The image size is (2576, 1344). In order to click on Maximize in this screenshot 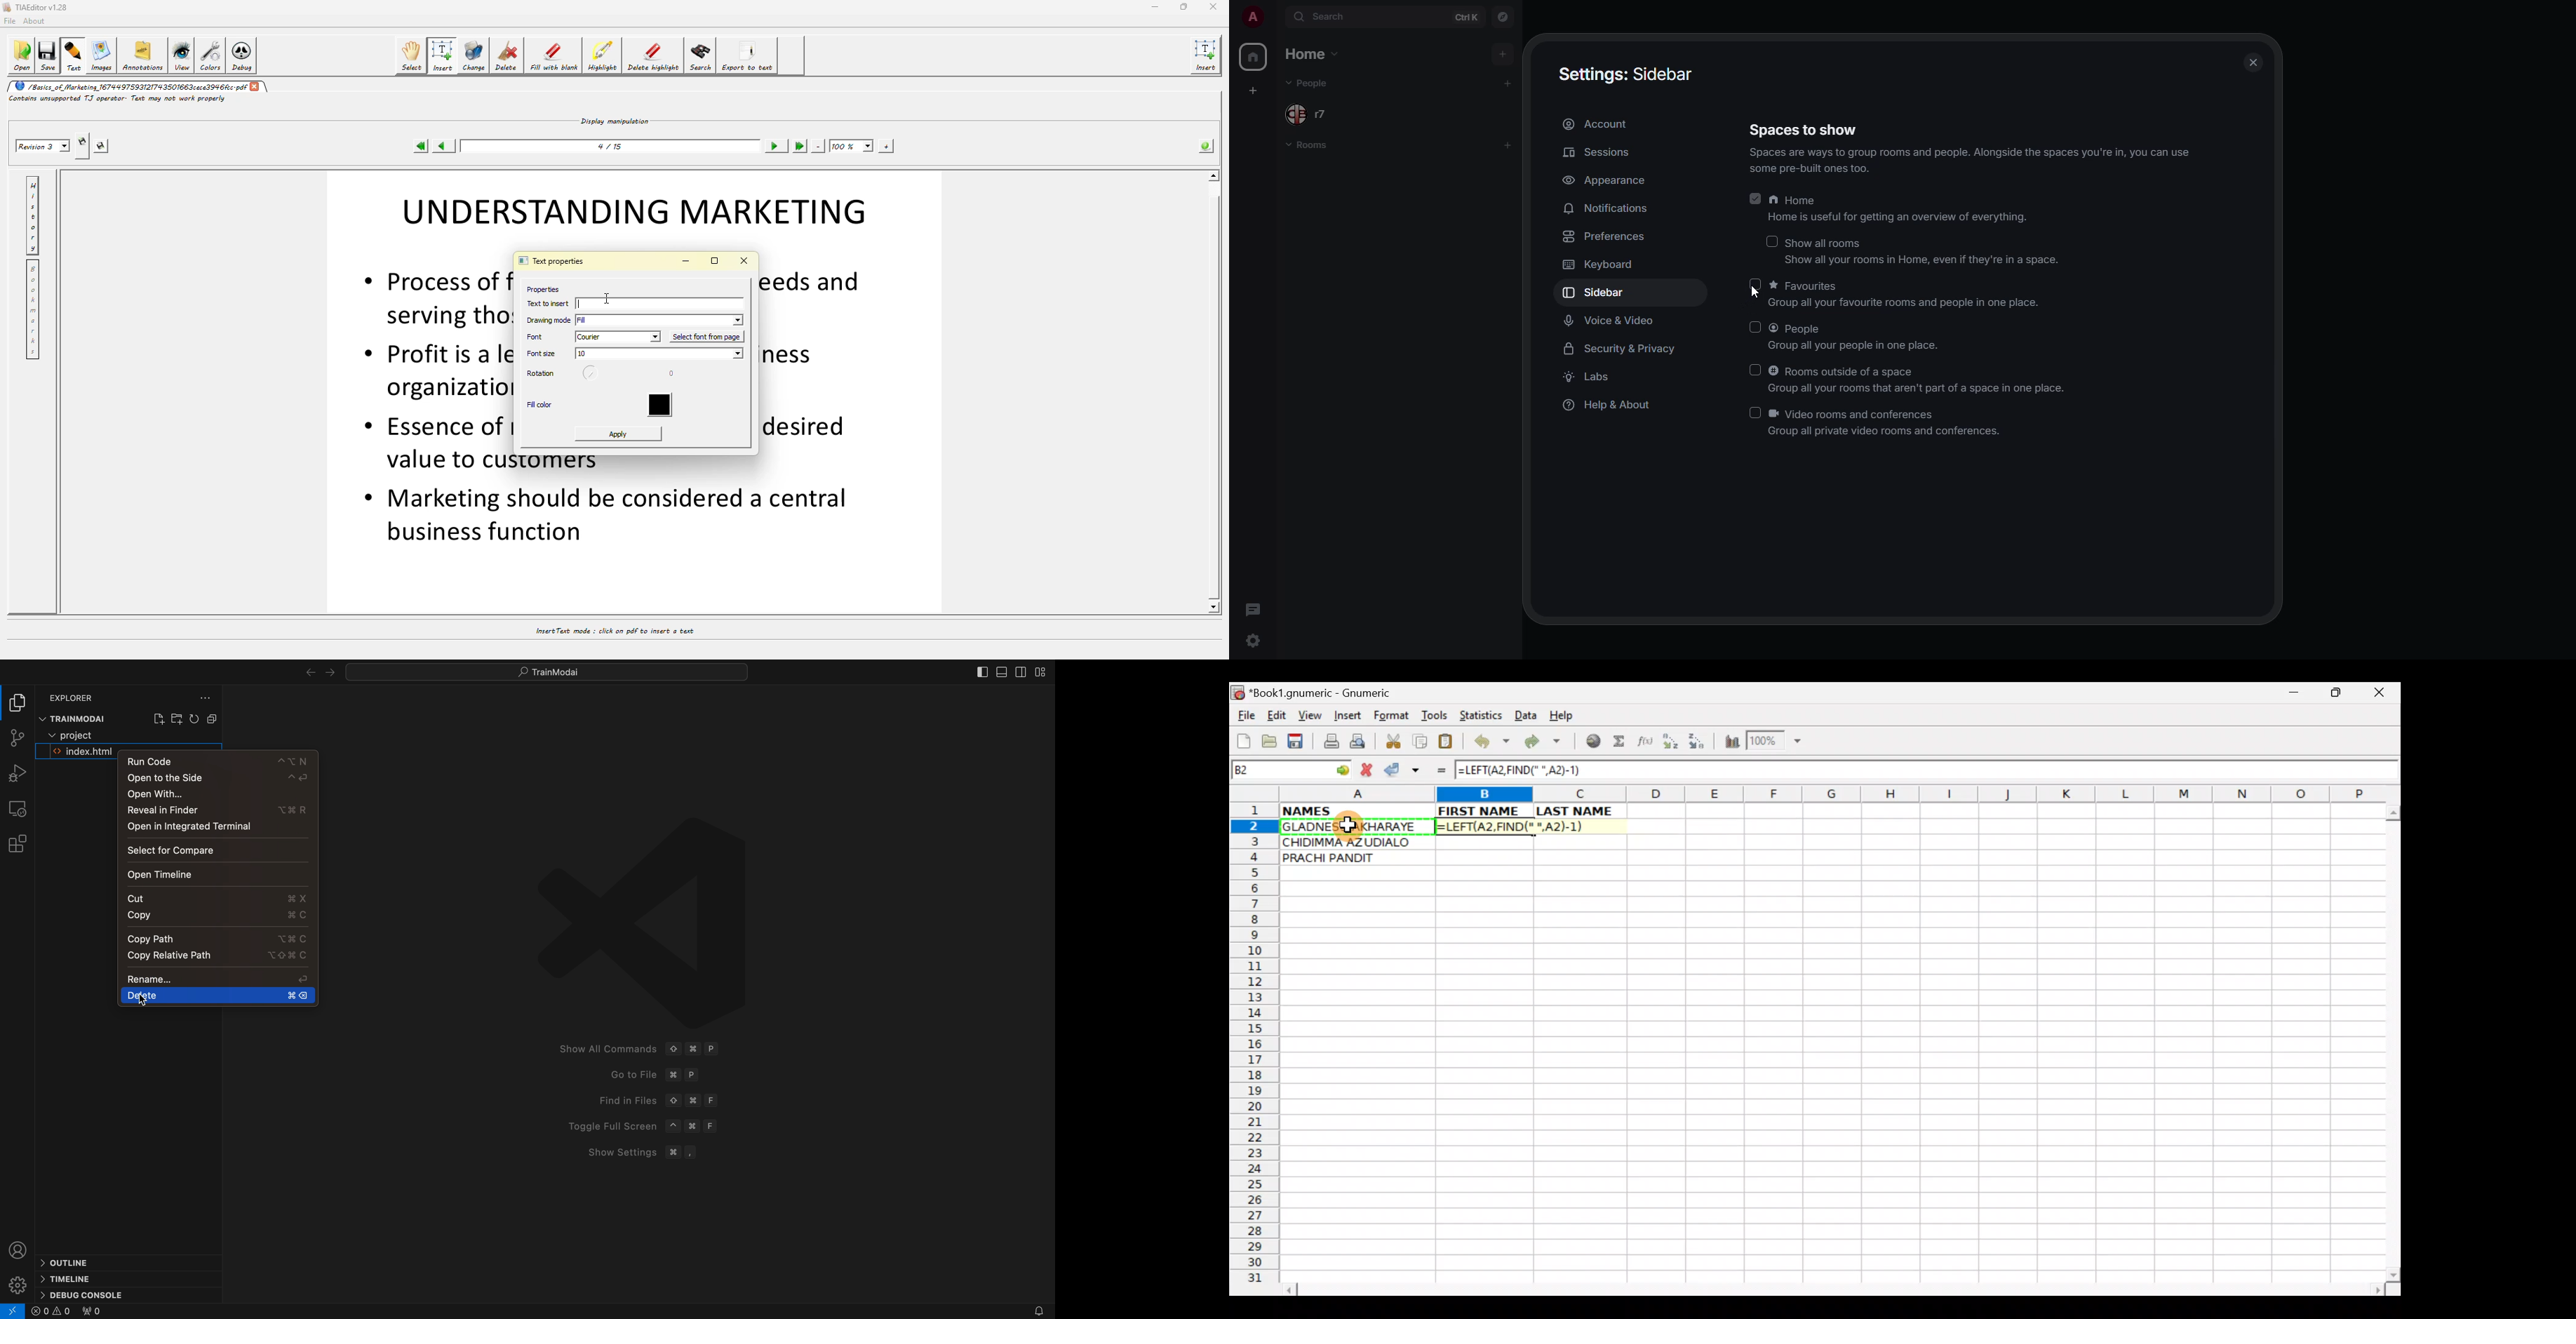, I will do `click(2338, 695)`.